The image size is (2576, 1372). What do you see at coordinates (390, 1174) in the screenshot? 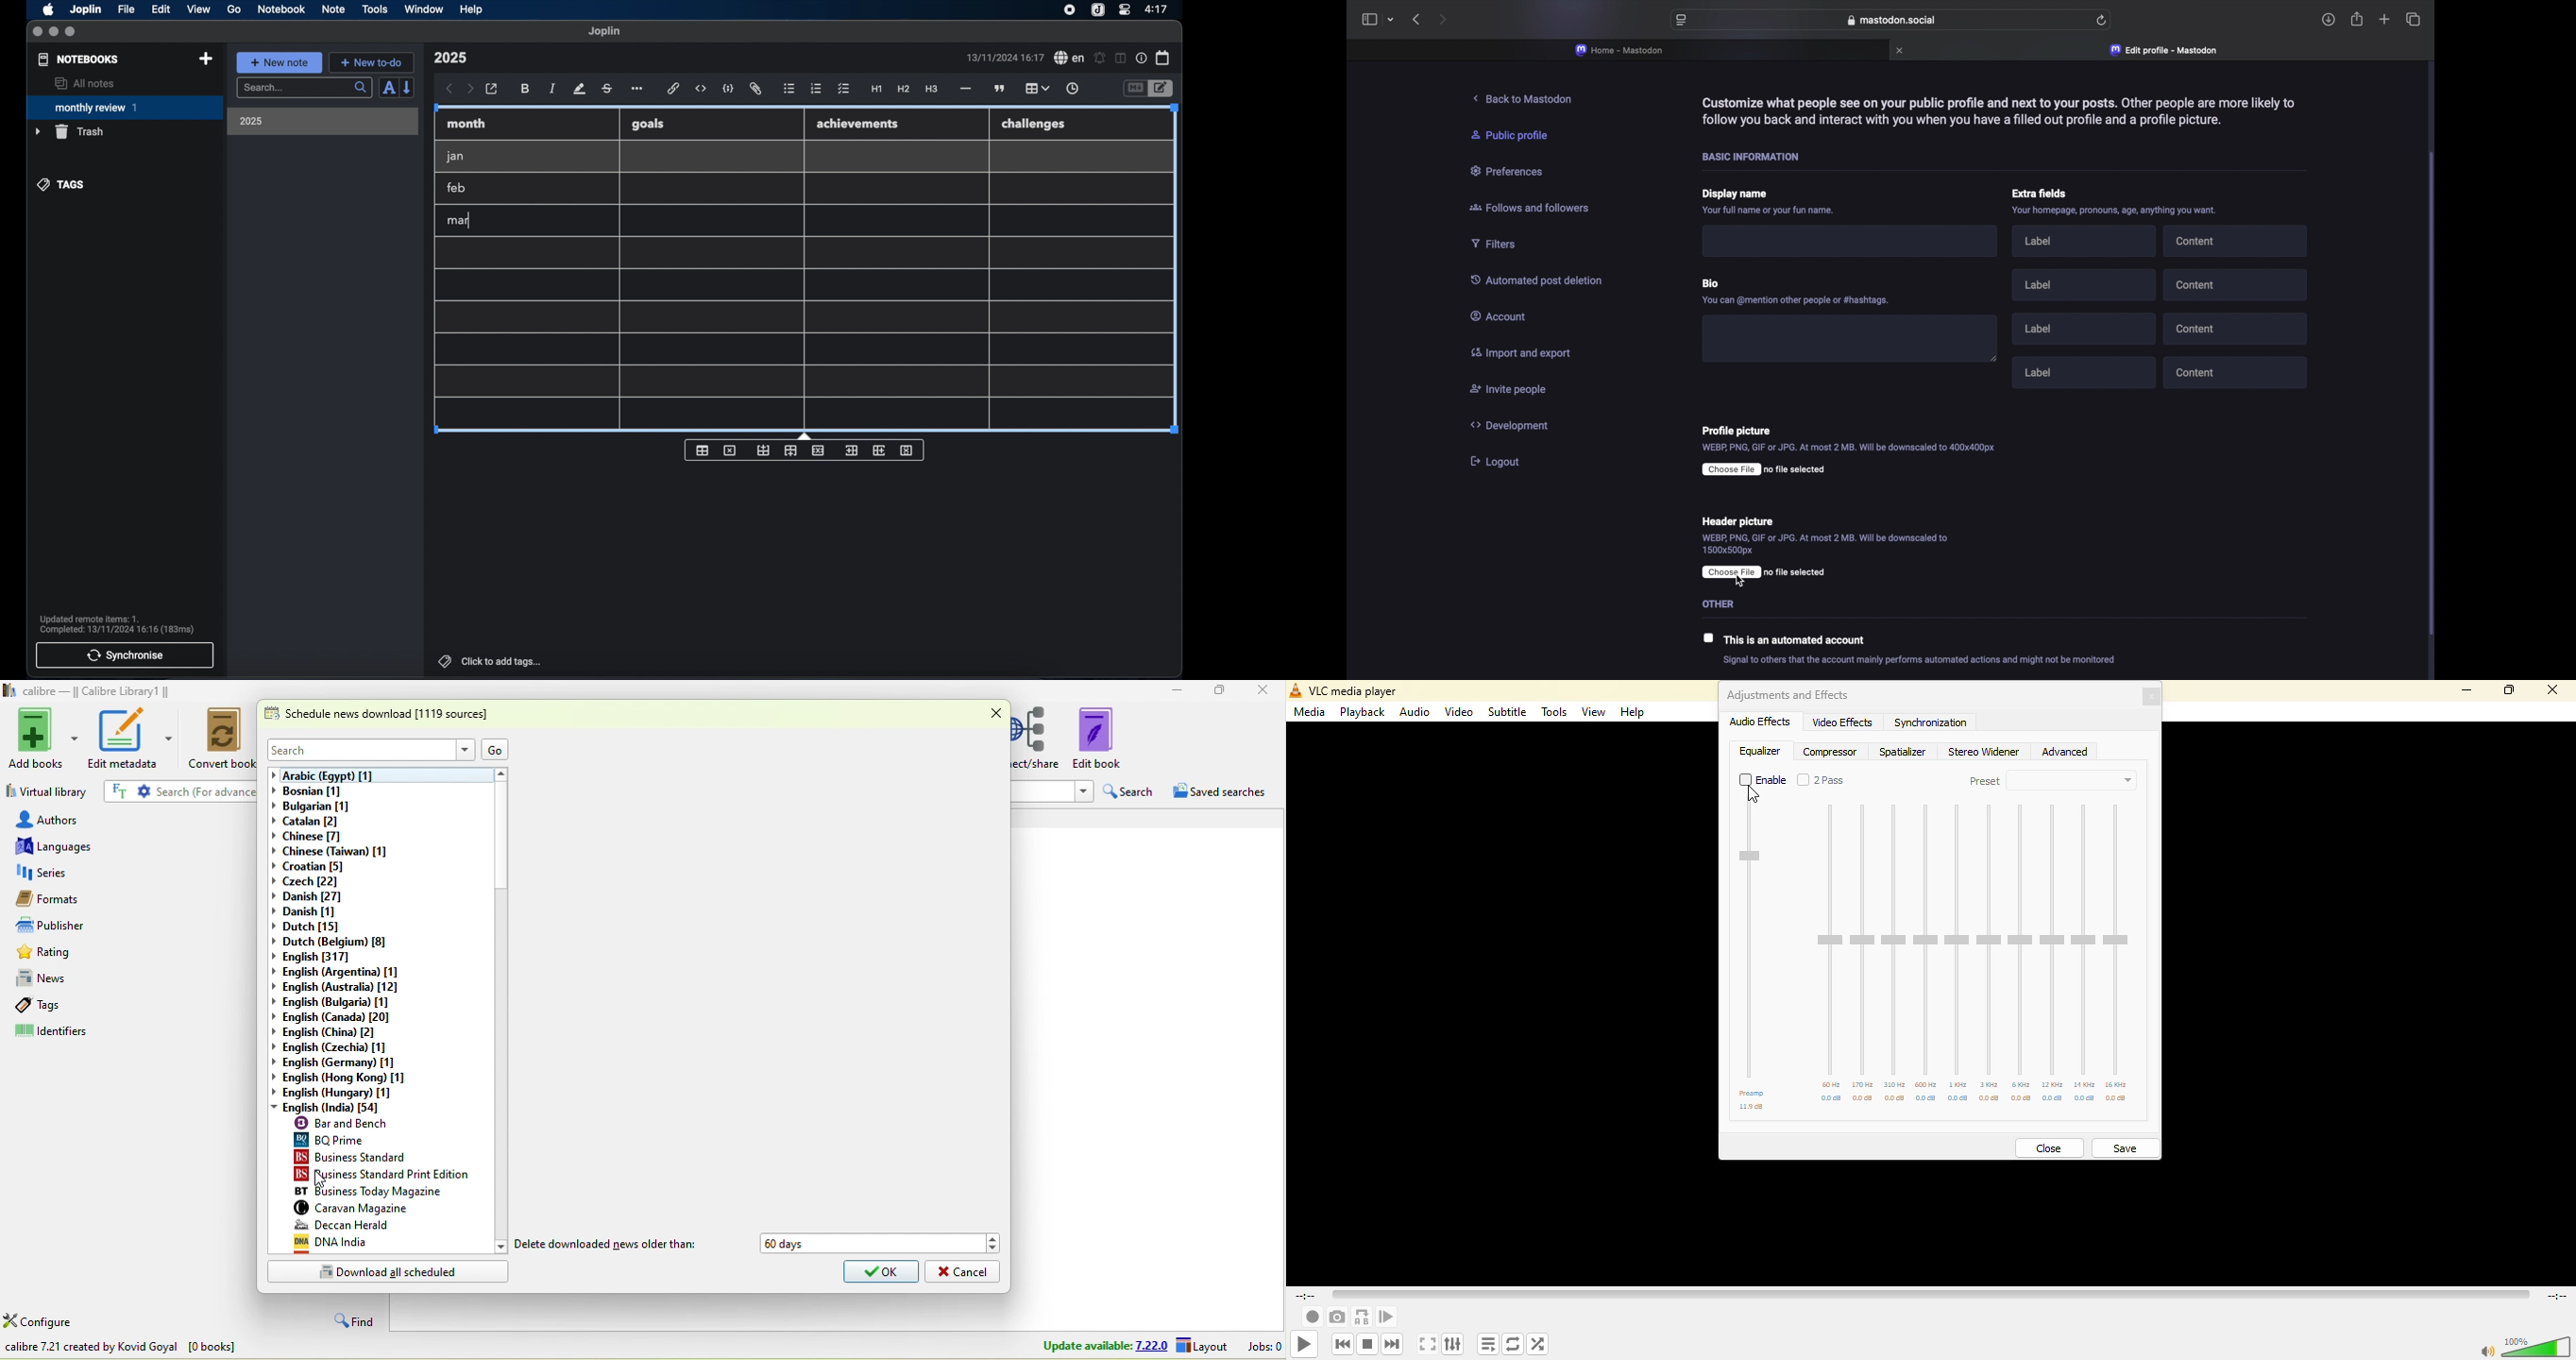
I see `business standard print edition` at bounding box center [390, 1174].